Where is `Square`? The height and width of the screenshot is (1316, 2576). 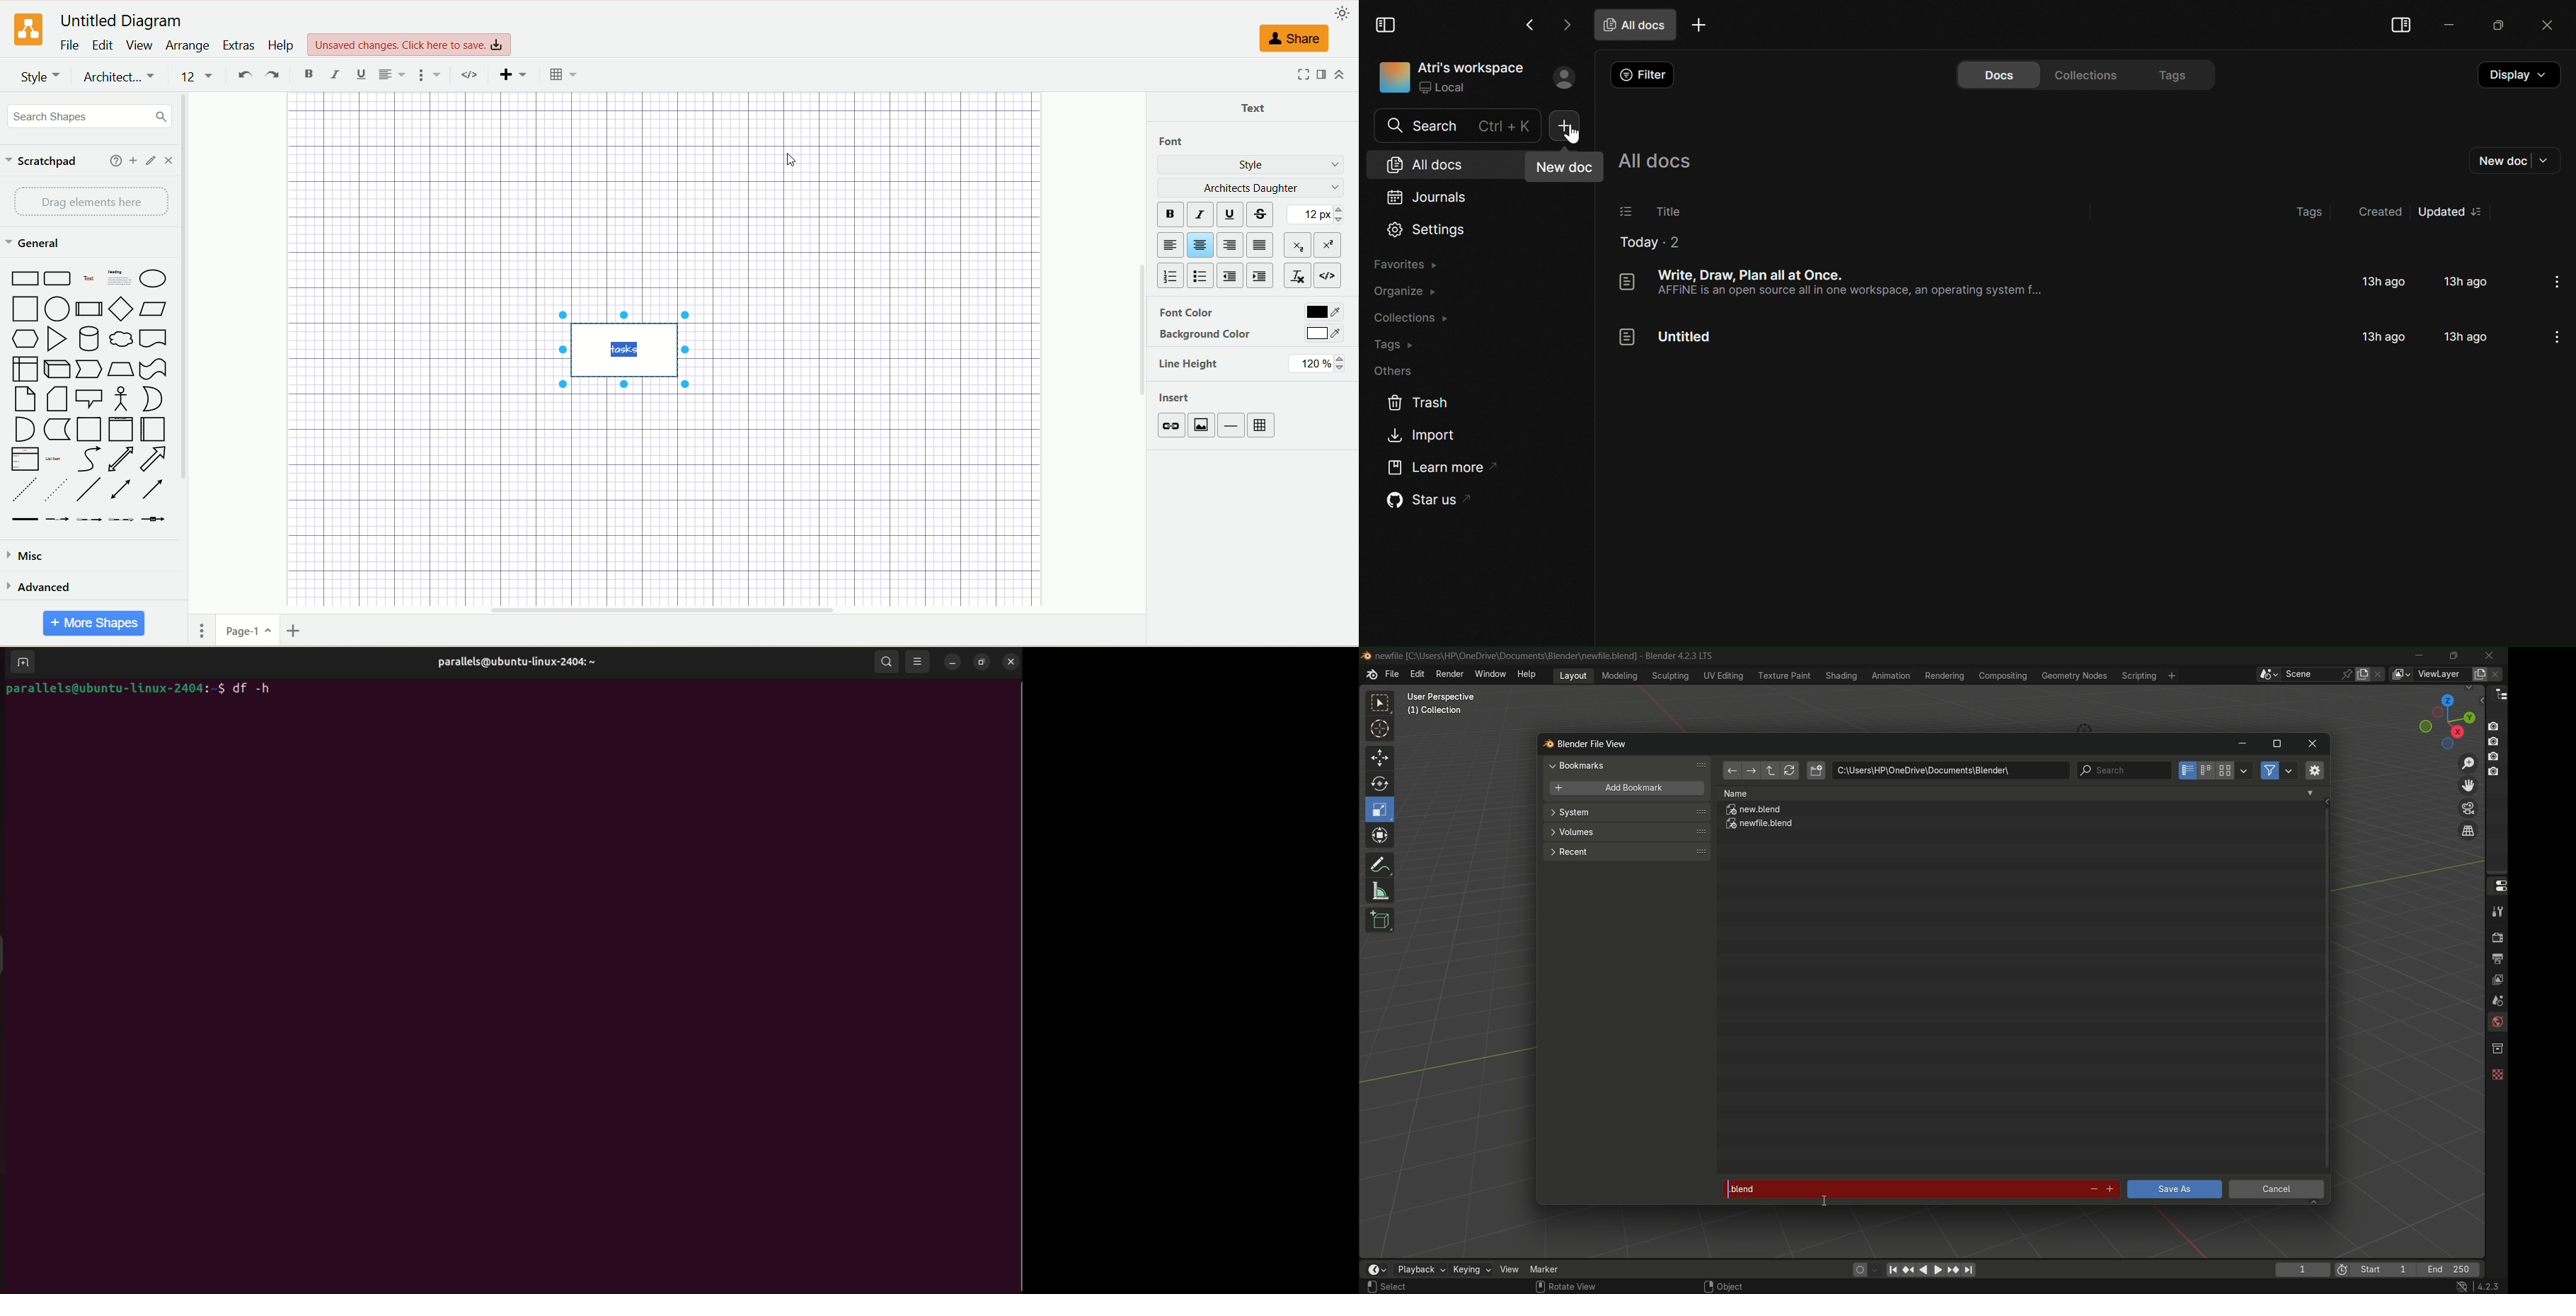 Square is located at coordinates (25, 310).